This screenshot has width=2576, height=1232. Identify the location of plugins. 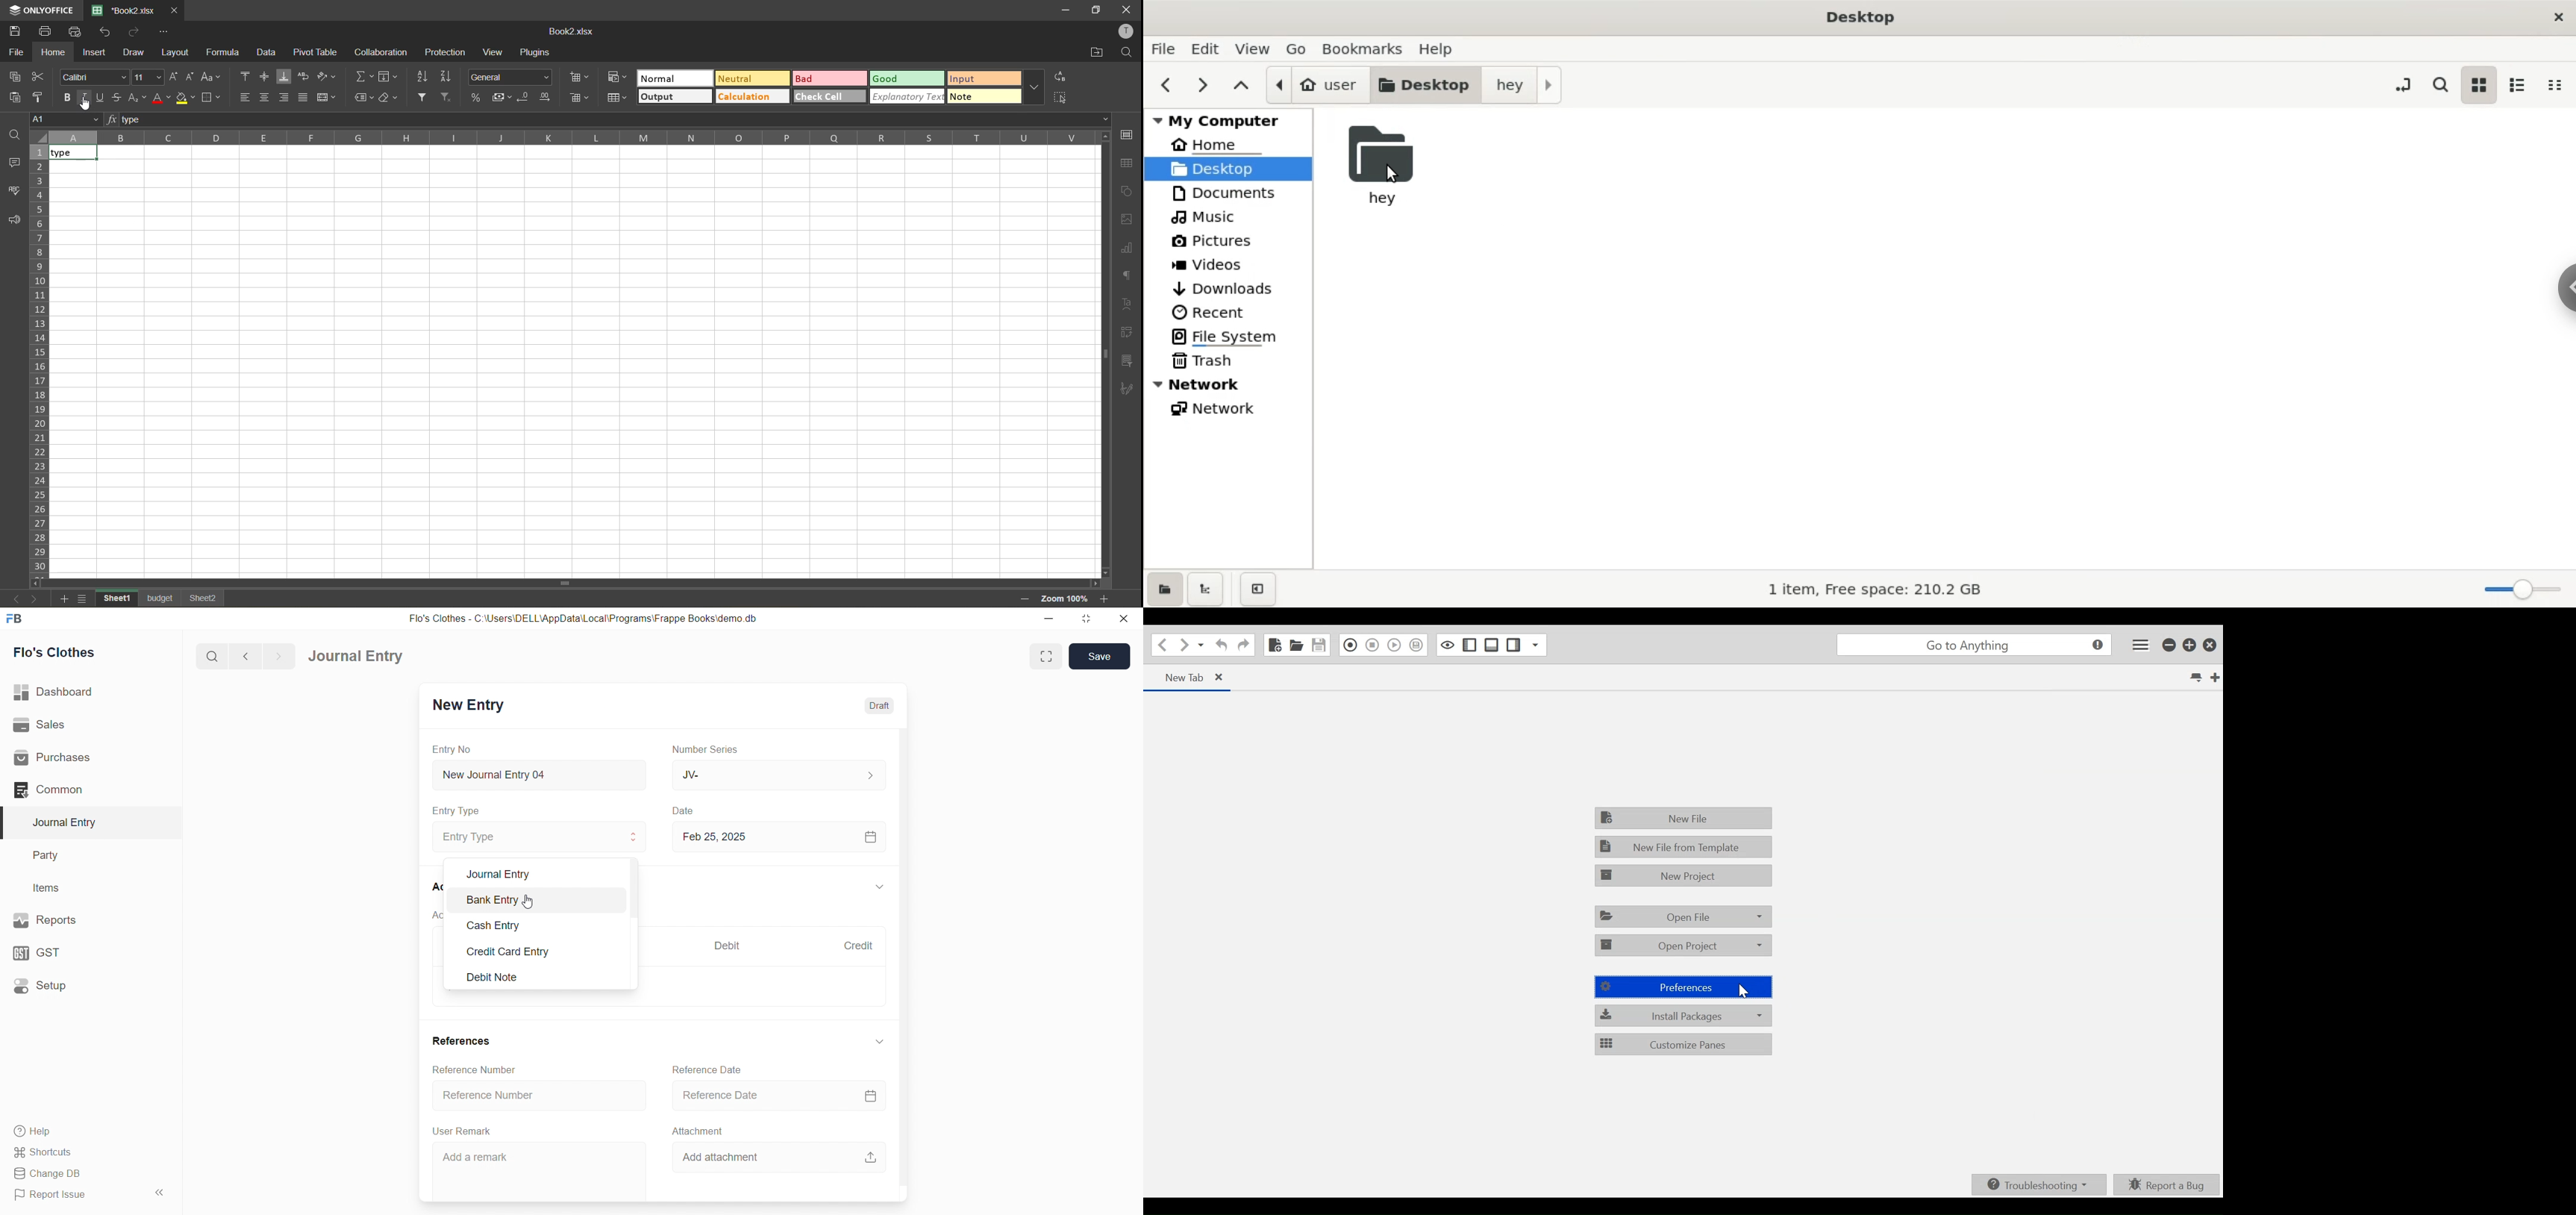
(537, 53).